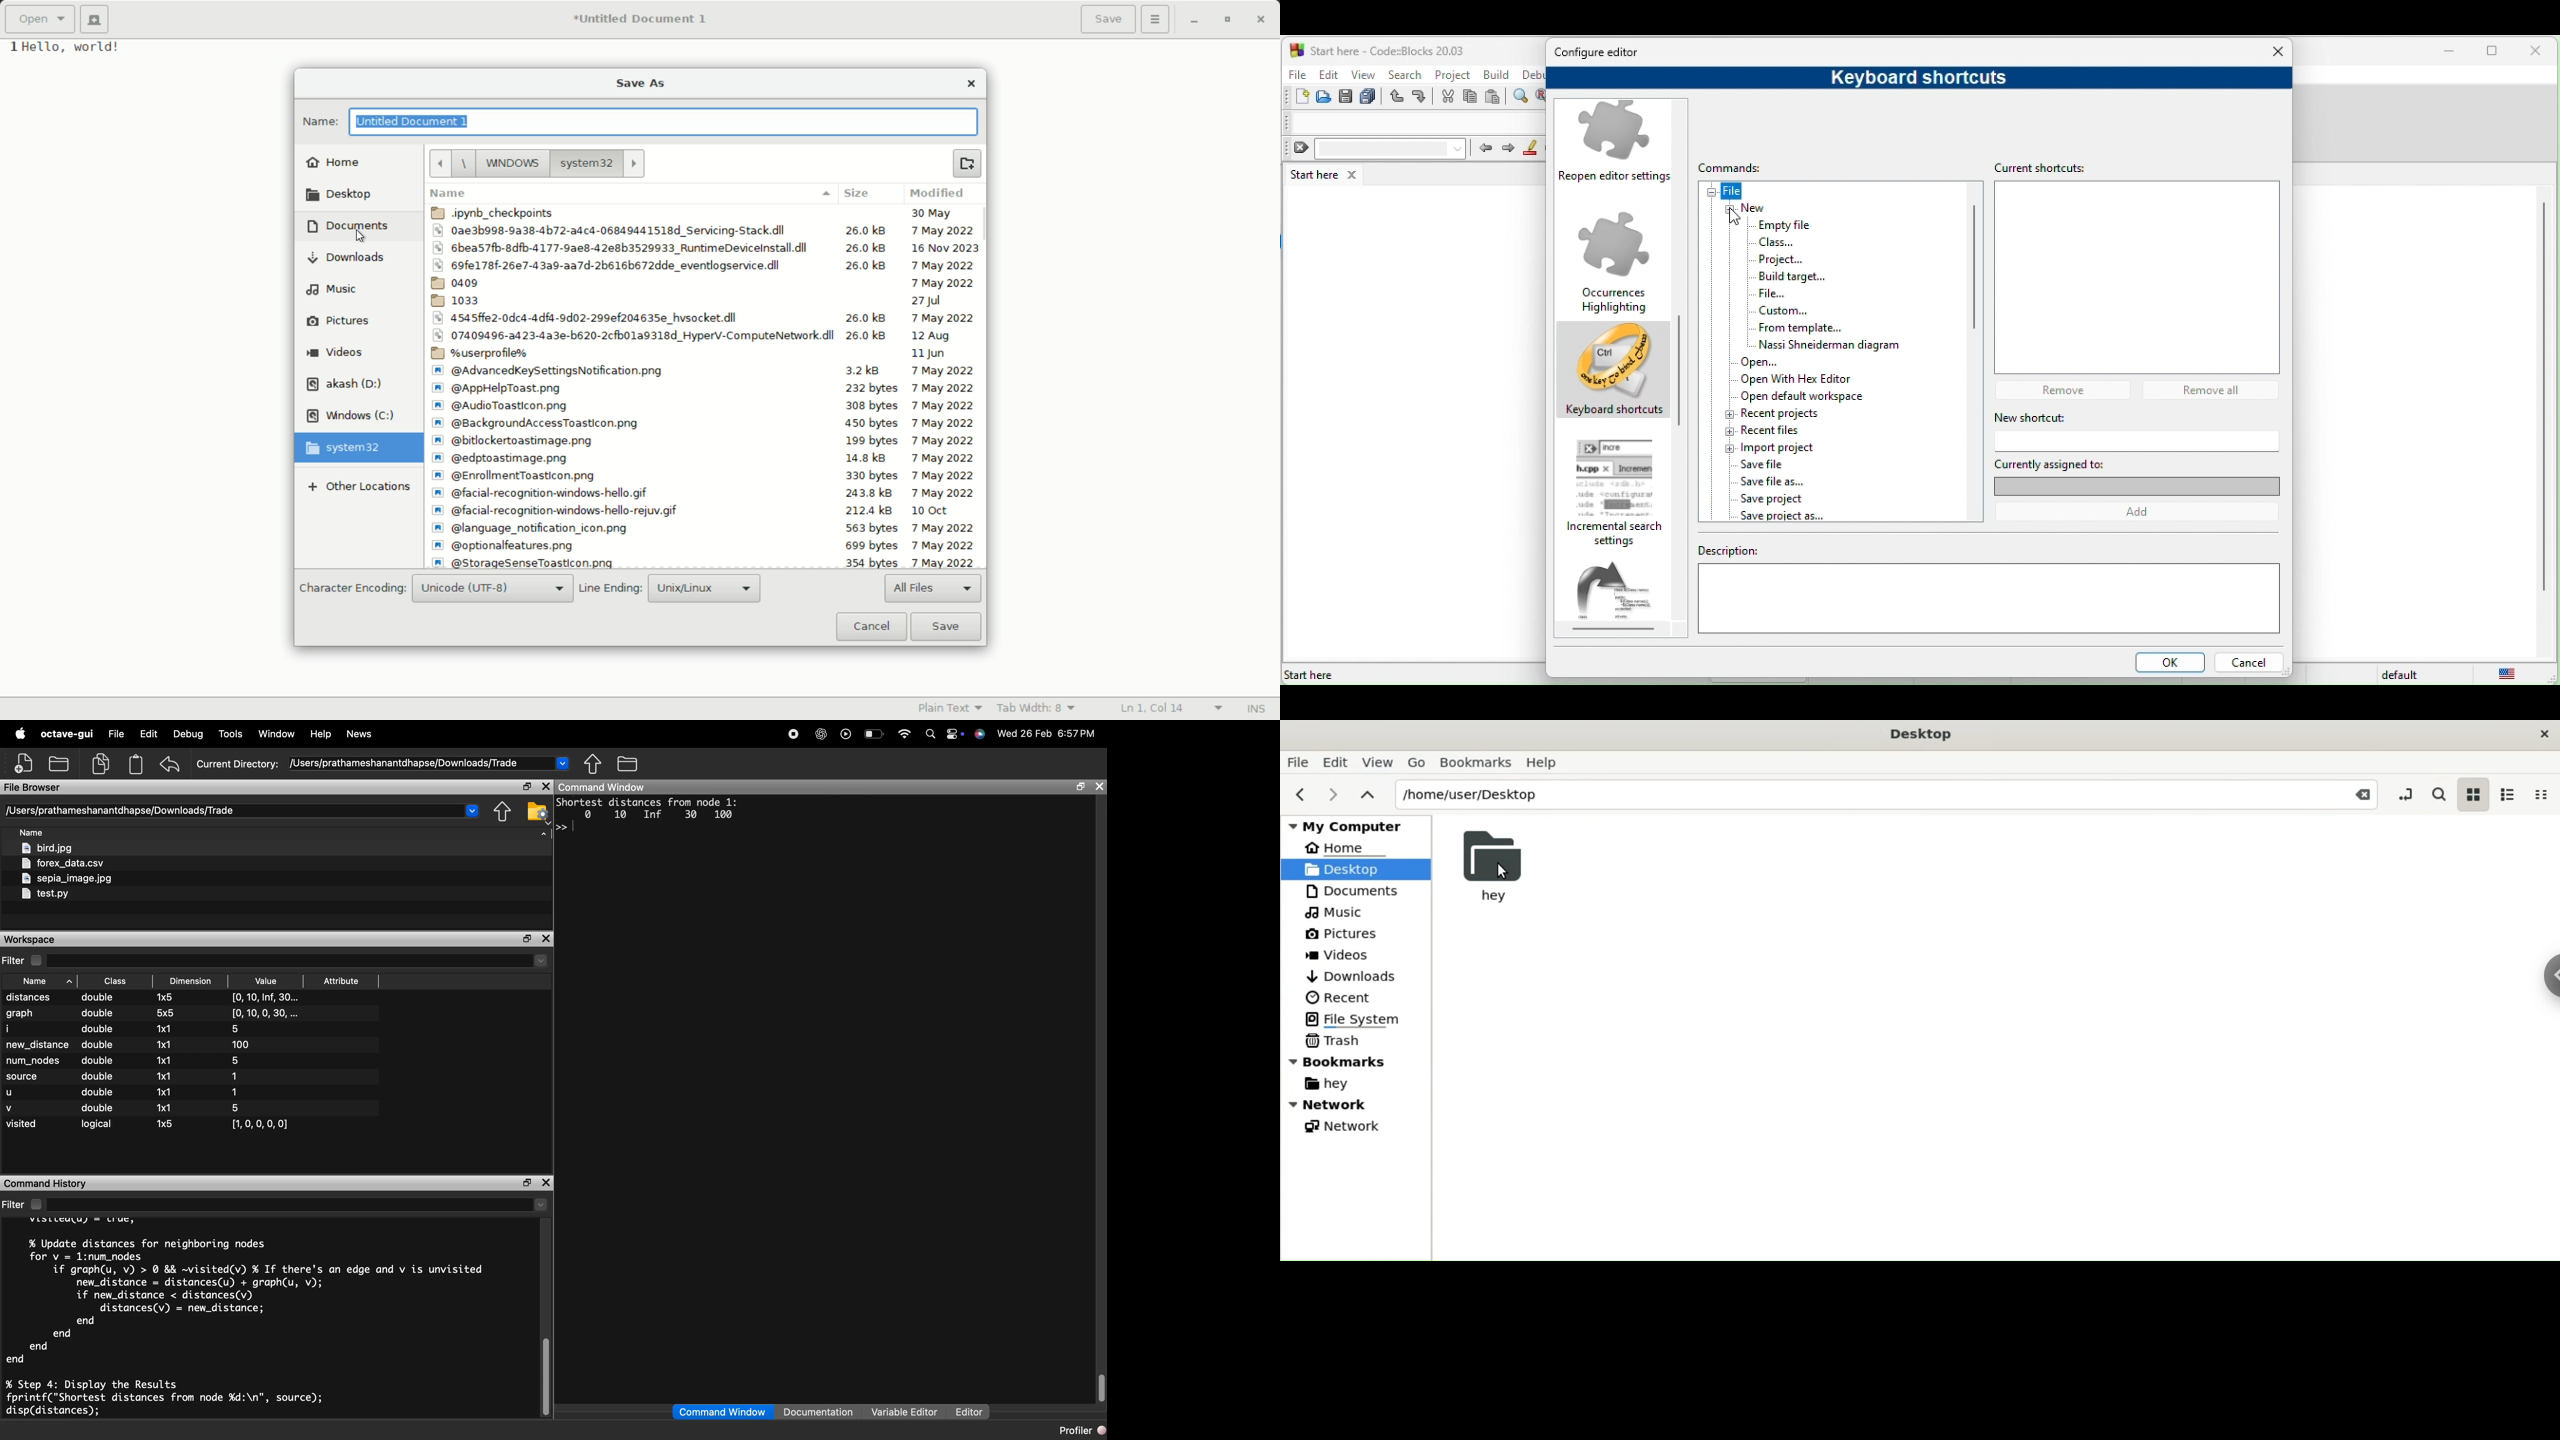 The image size is (2576, 1456). Describe the element at coordinates (1781, 516) in the screenshot. I see `save project as` at that location.